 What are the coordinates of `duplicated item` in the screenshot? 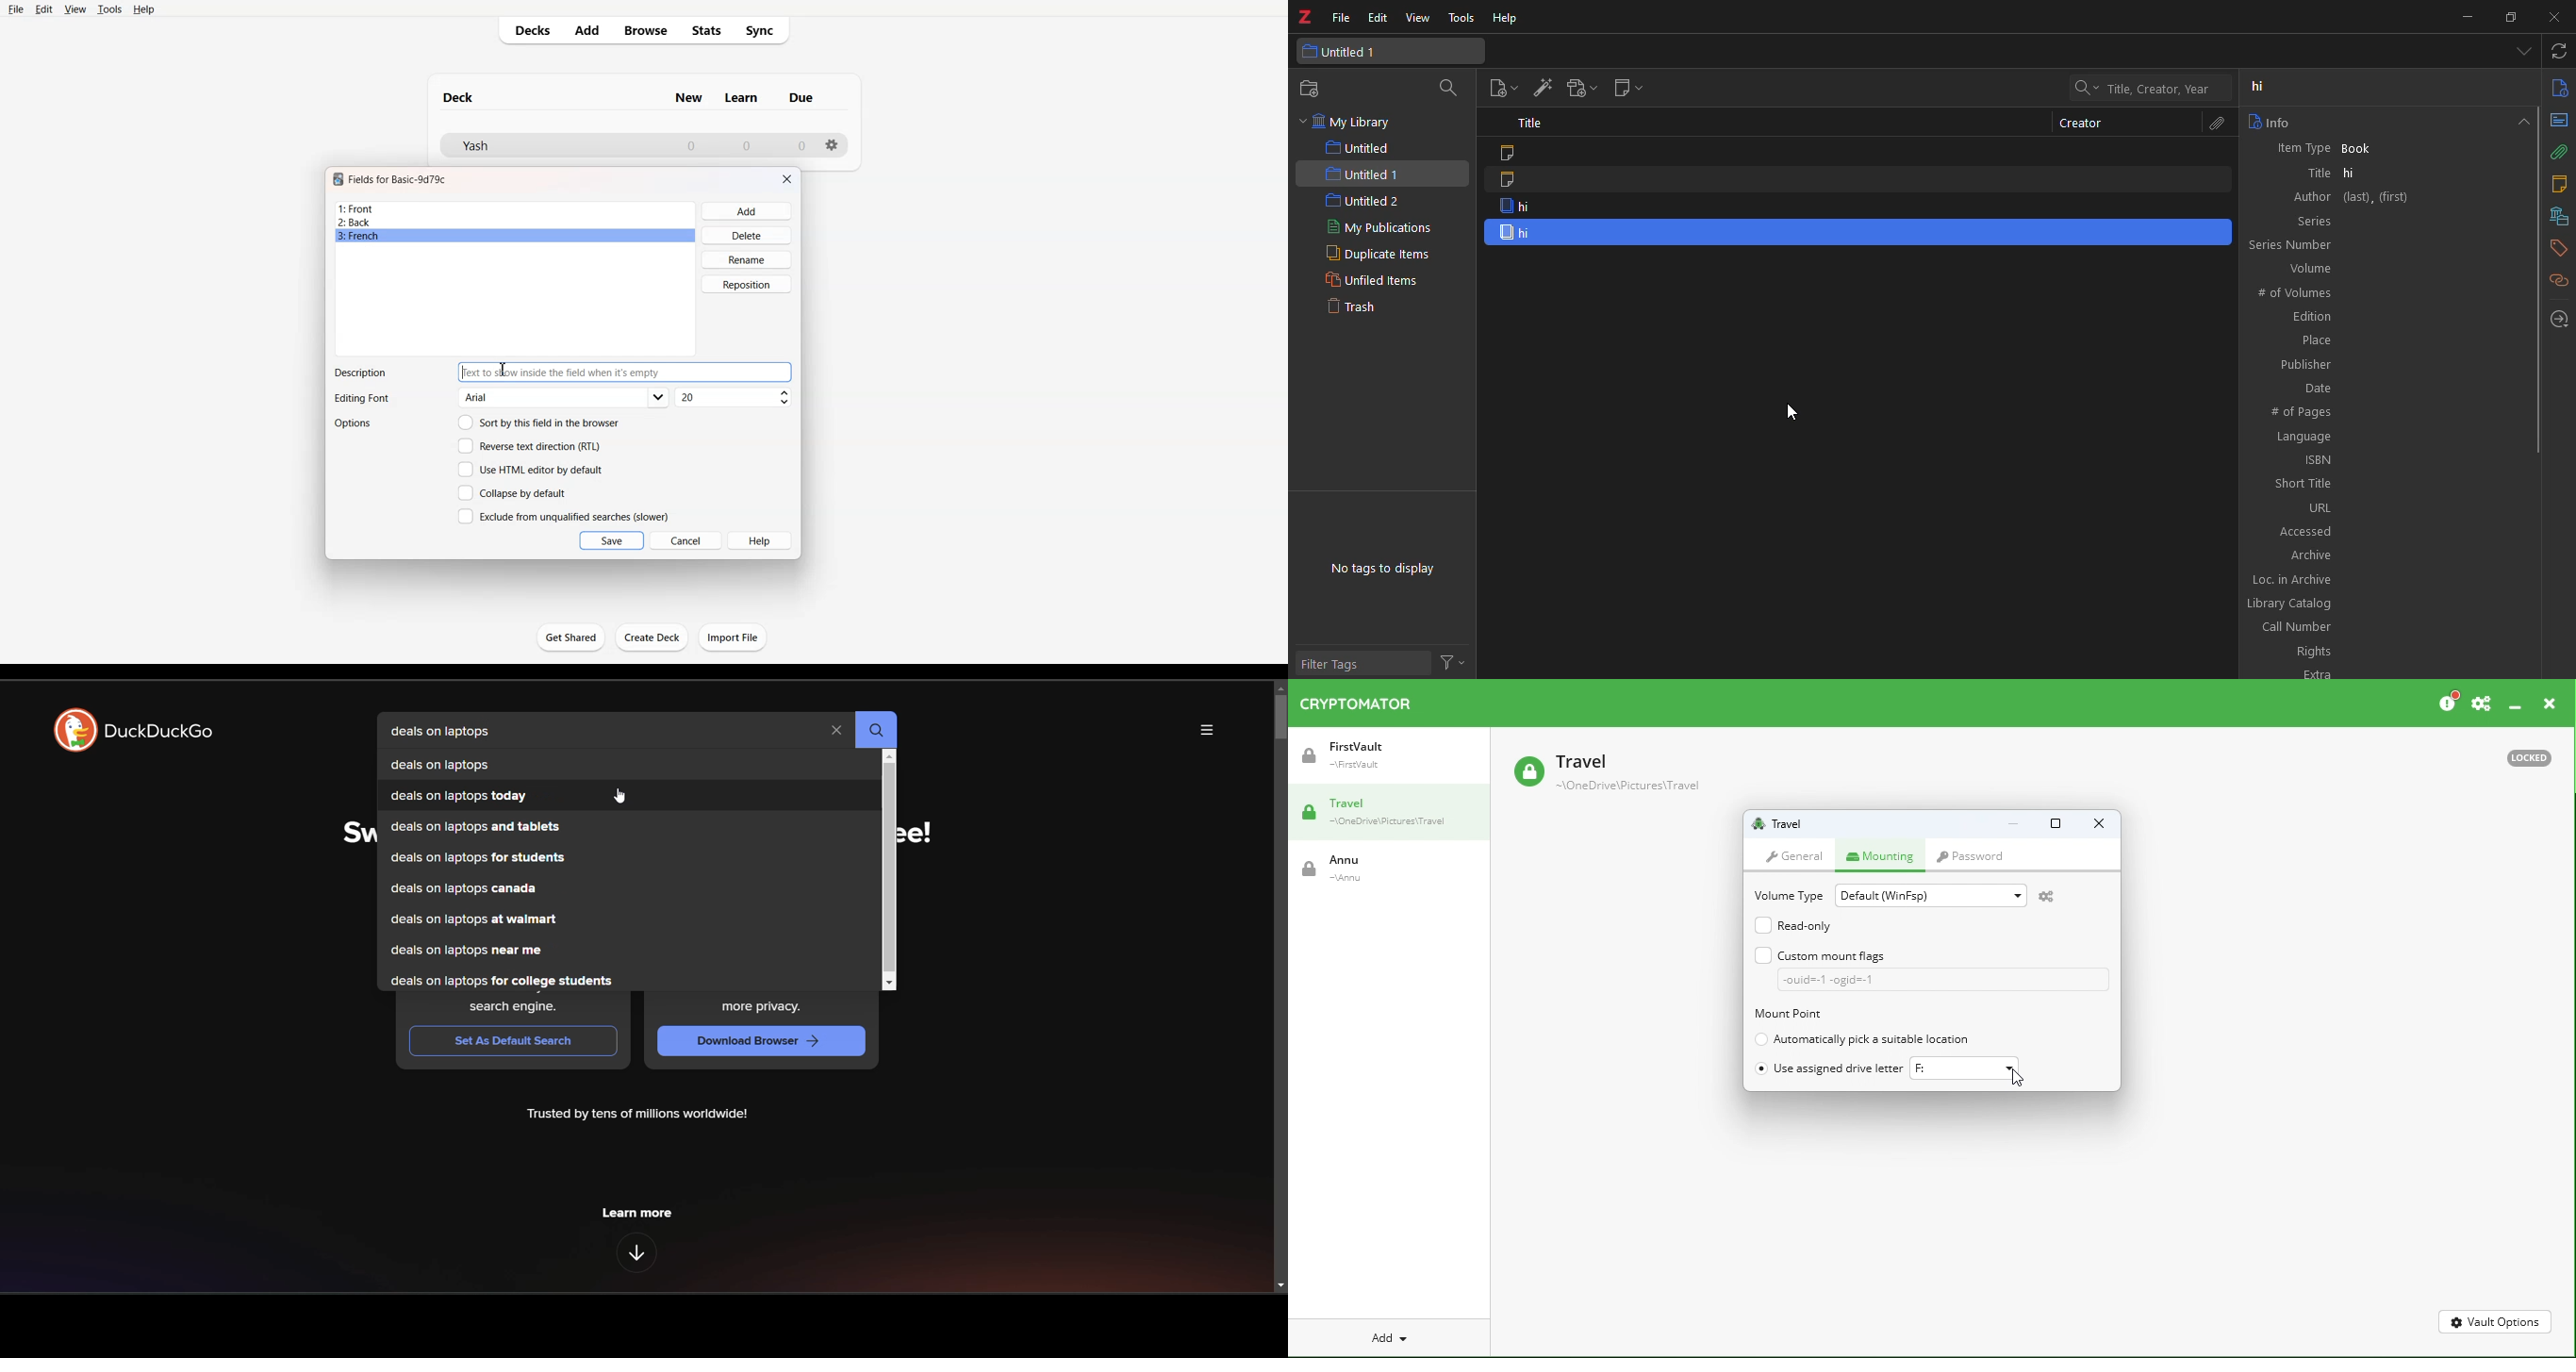 It's located at (1528, 231).